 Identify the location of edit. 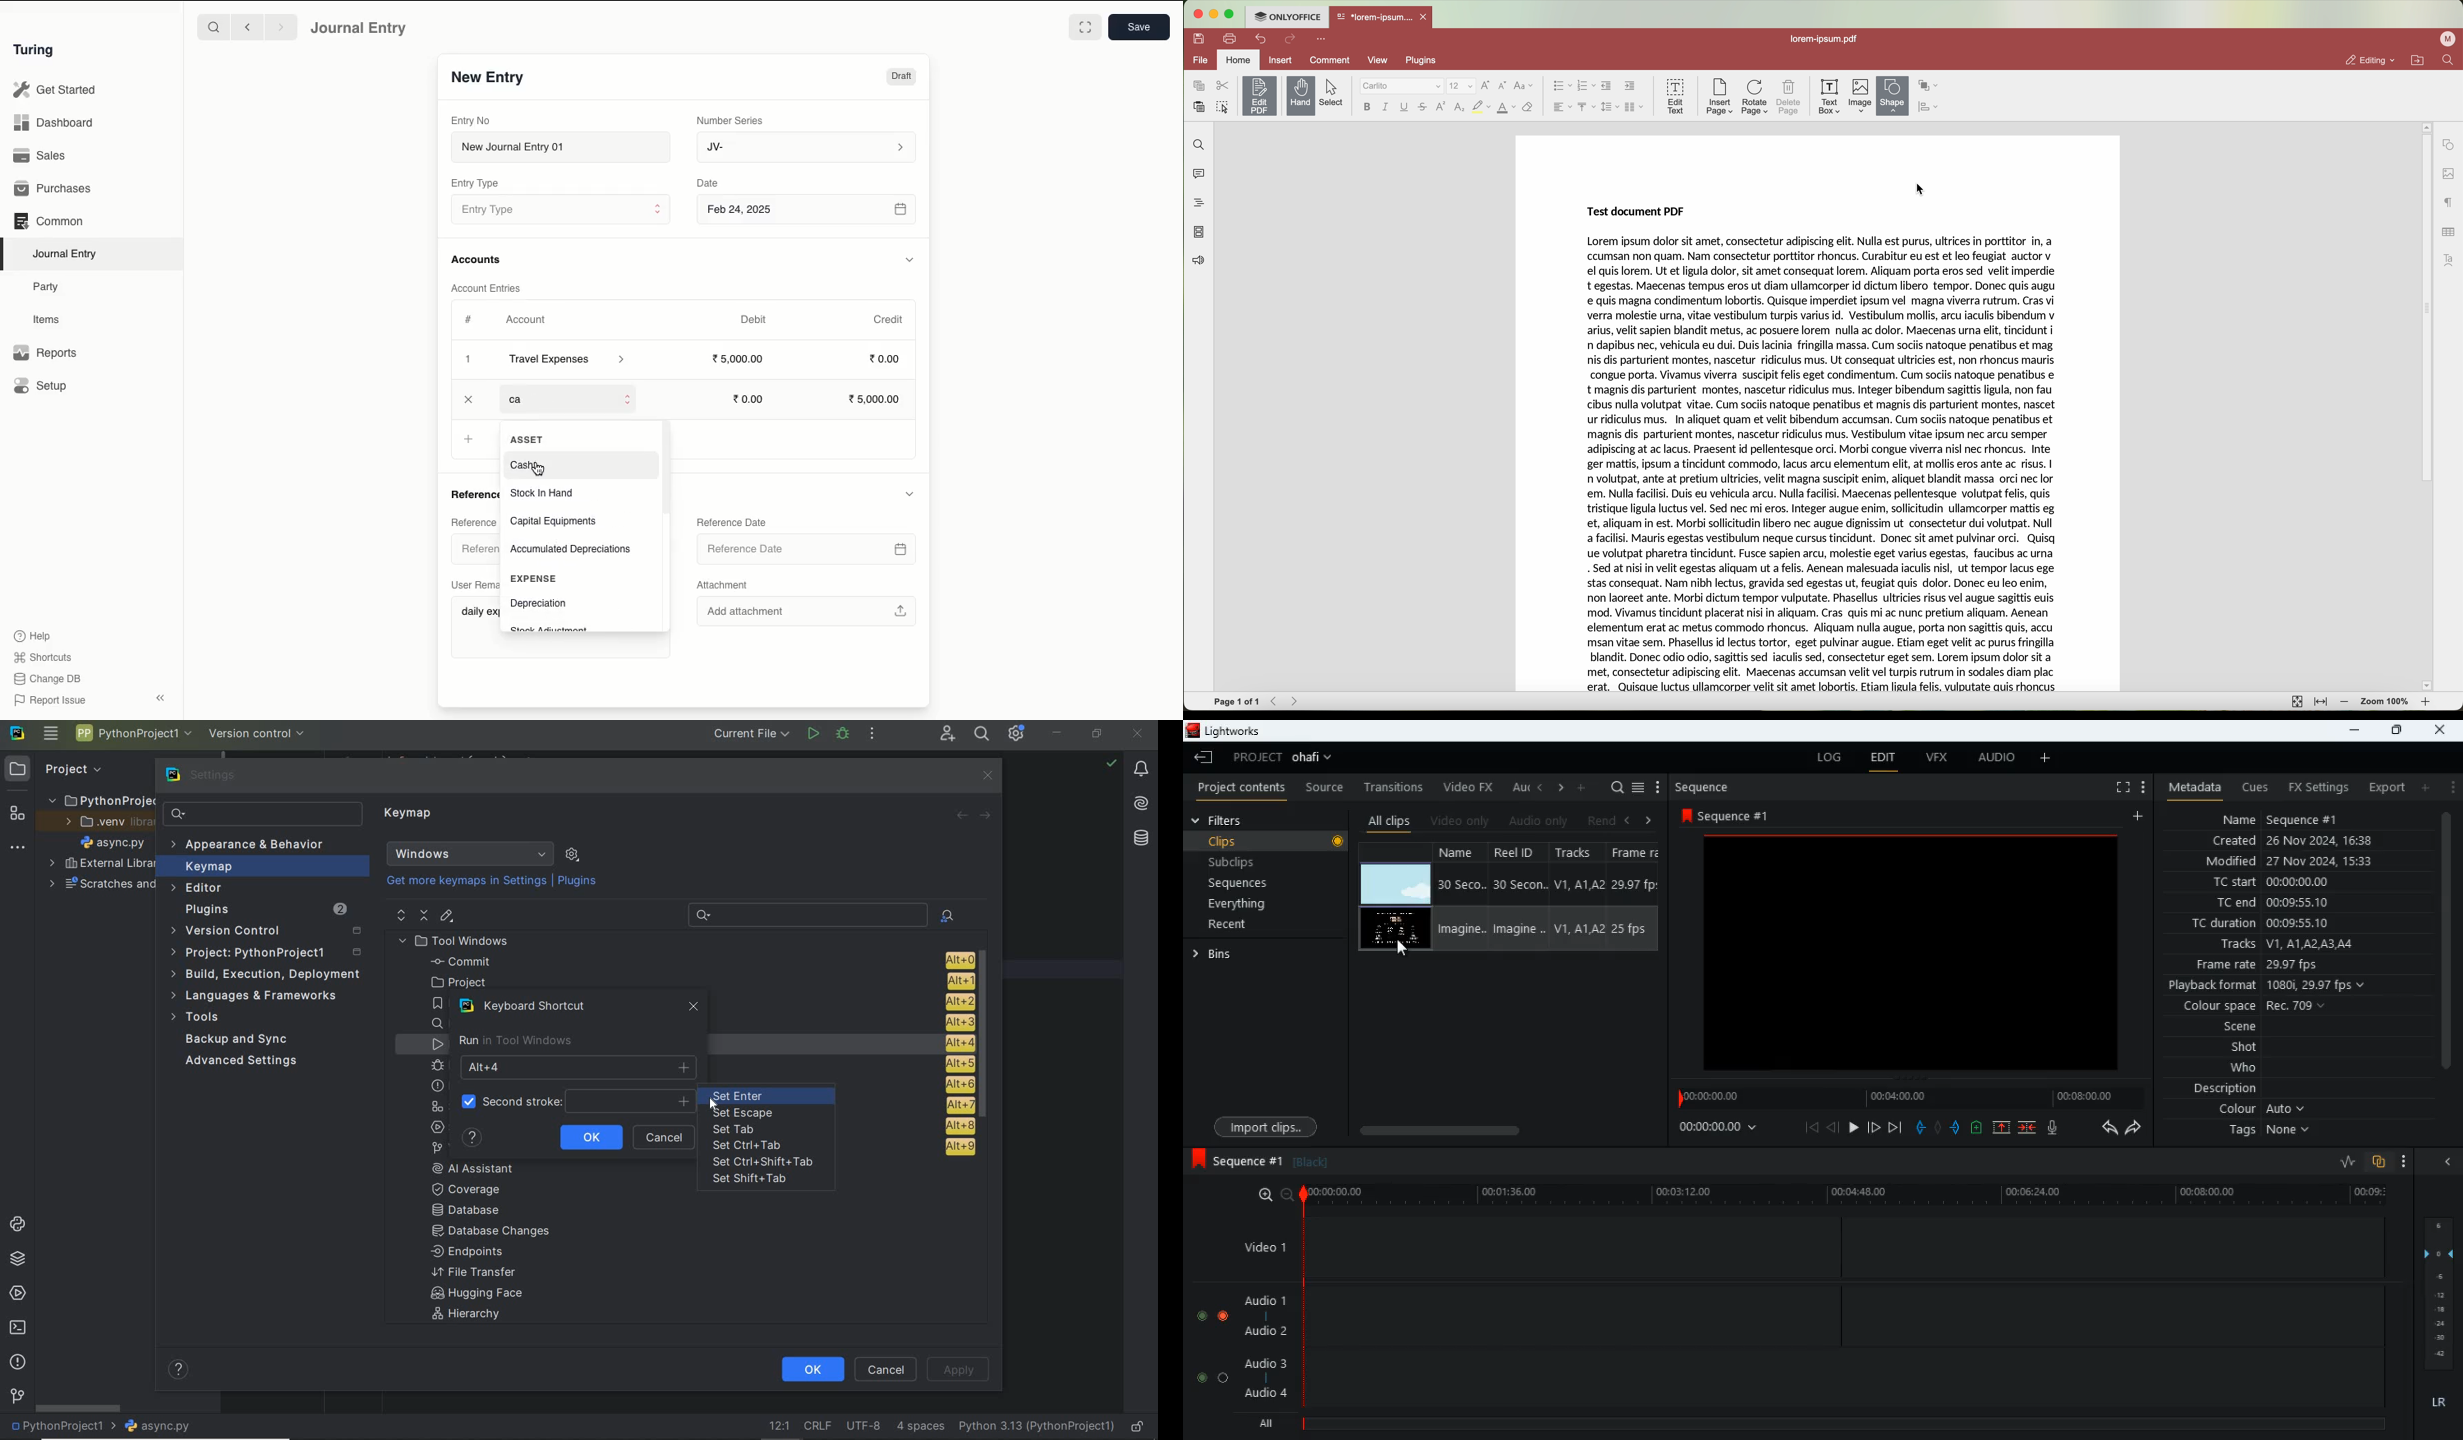
(1885, 759).